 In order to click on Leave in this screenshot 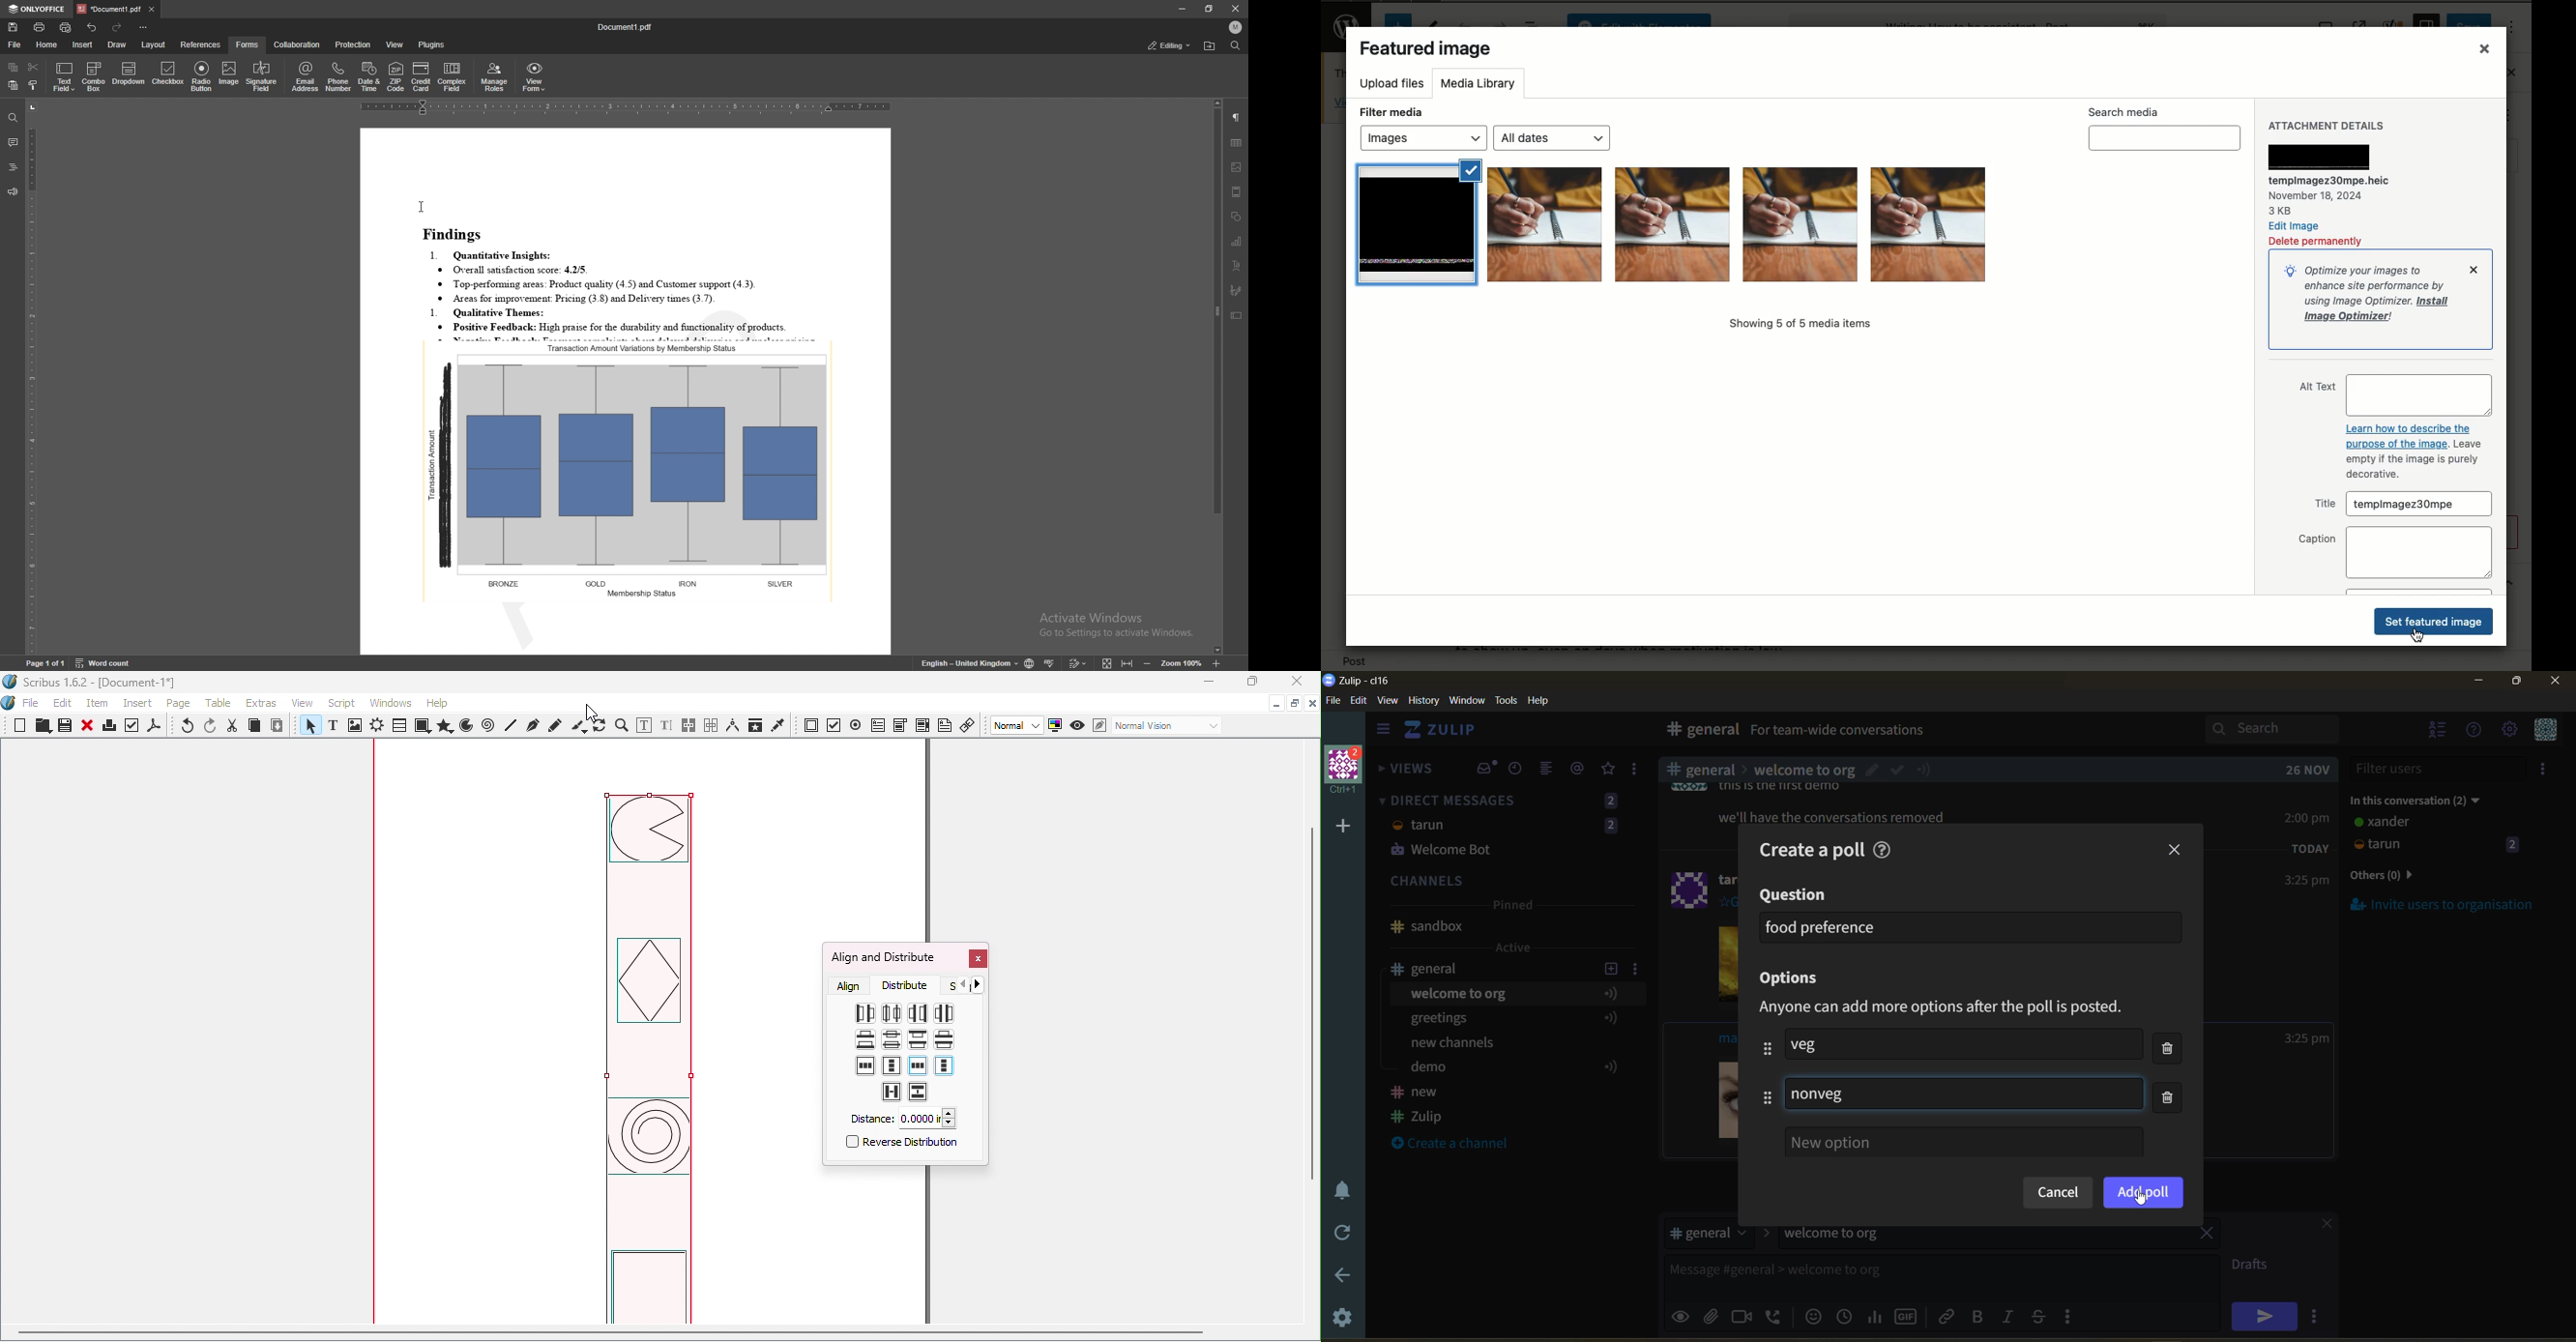, I will do `click(2468, 444)`.